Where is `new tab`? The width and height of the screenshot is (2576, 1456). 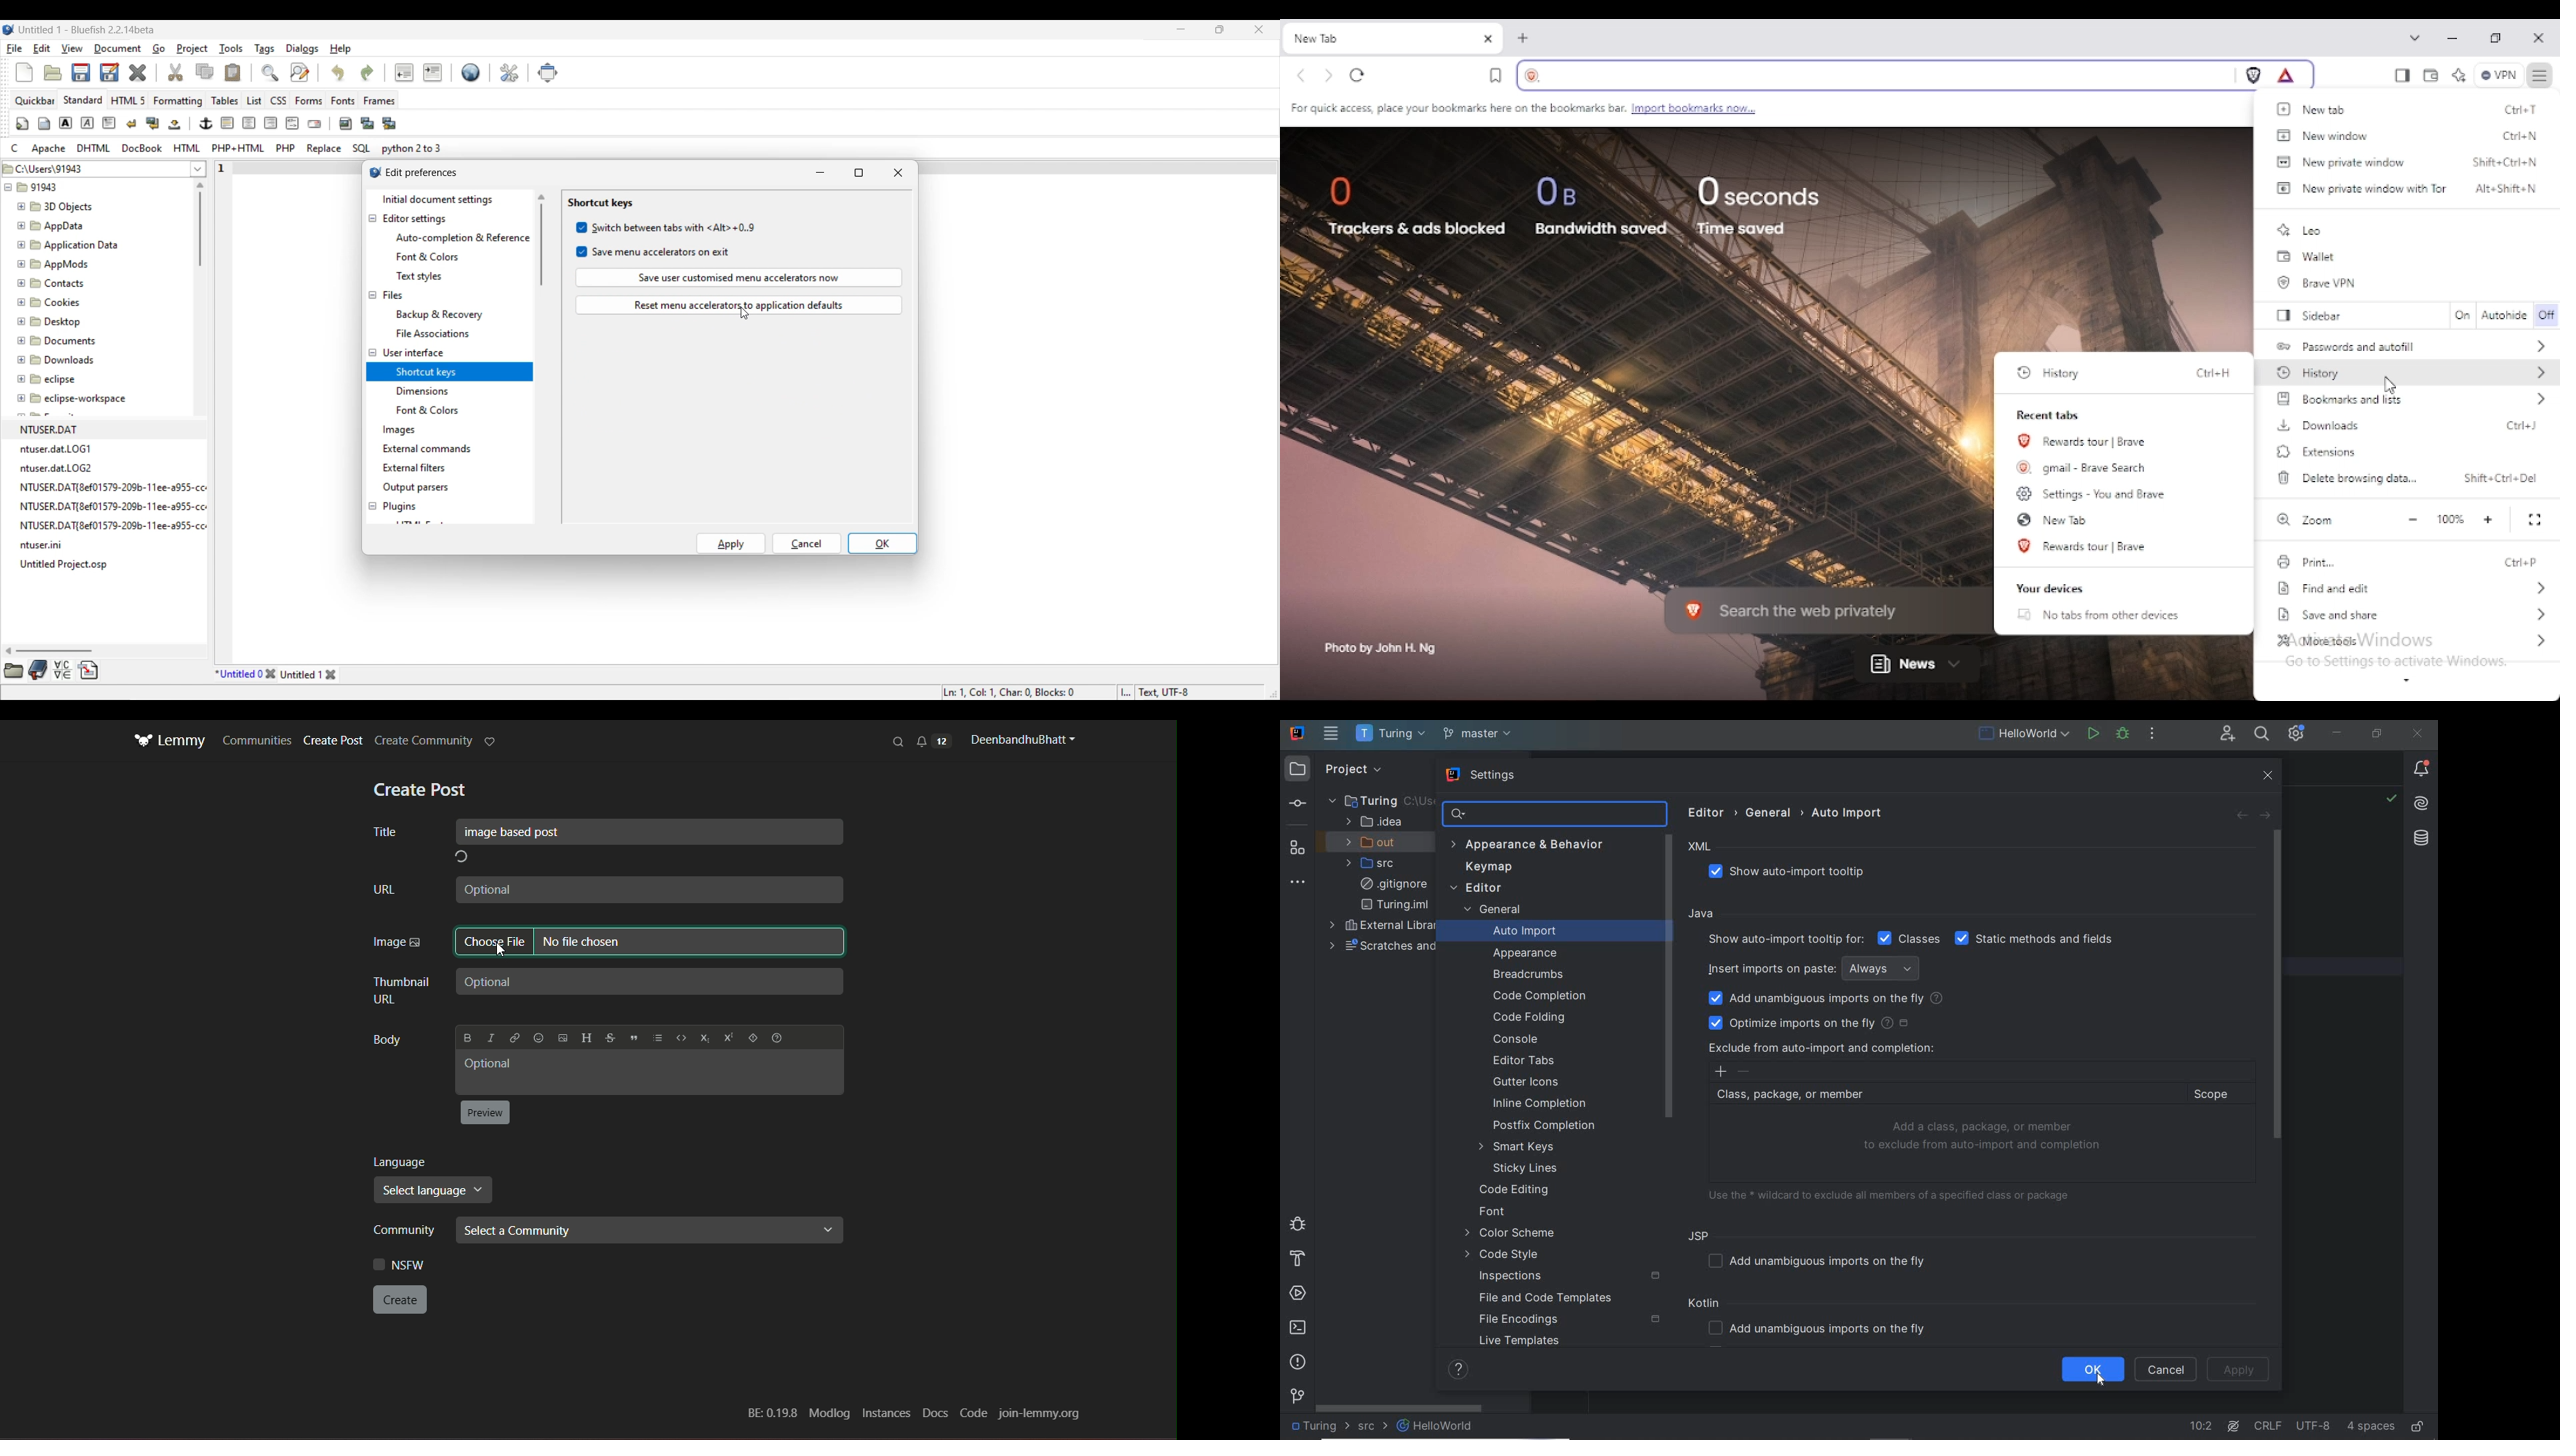
new tab is located at coordinates (2315, 109).